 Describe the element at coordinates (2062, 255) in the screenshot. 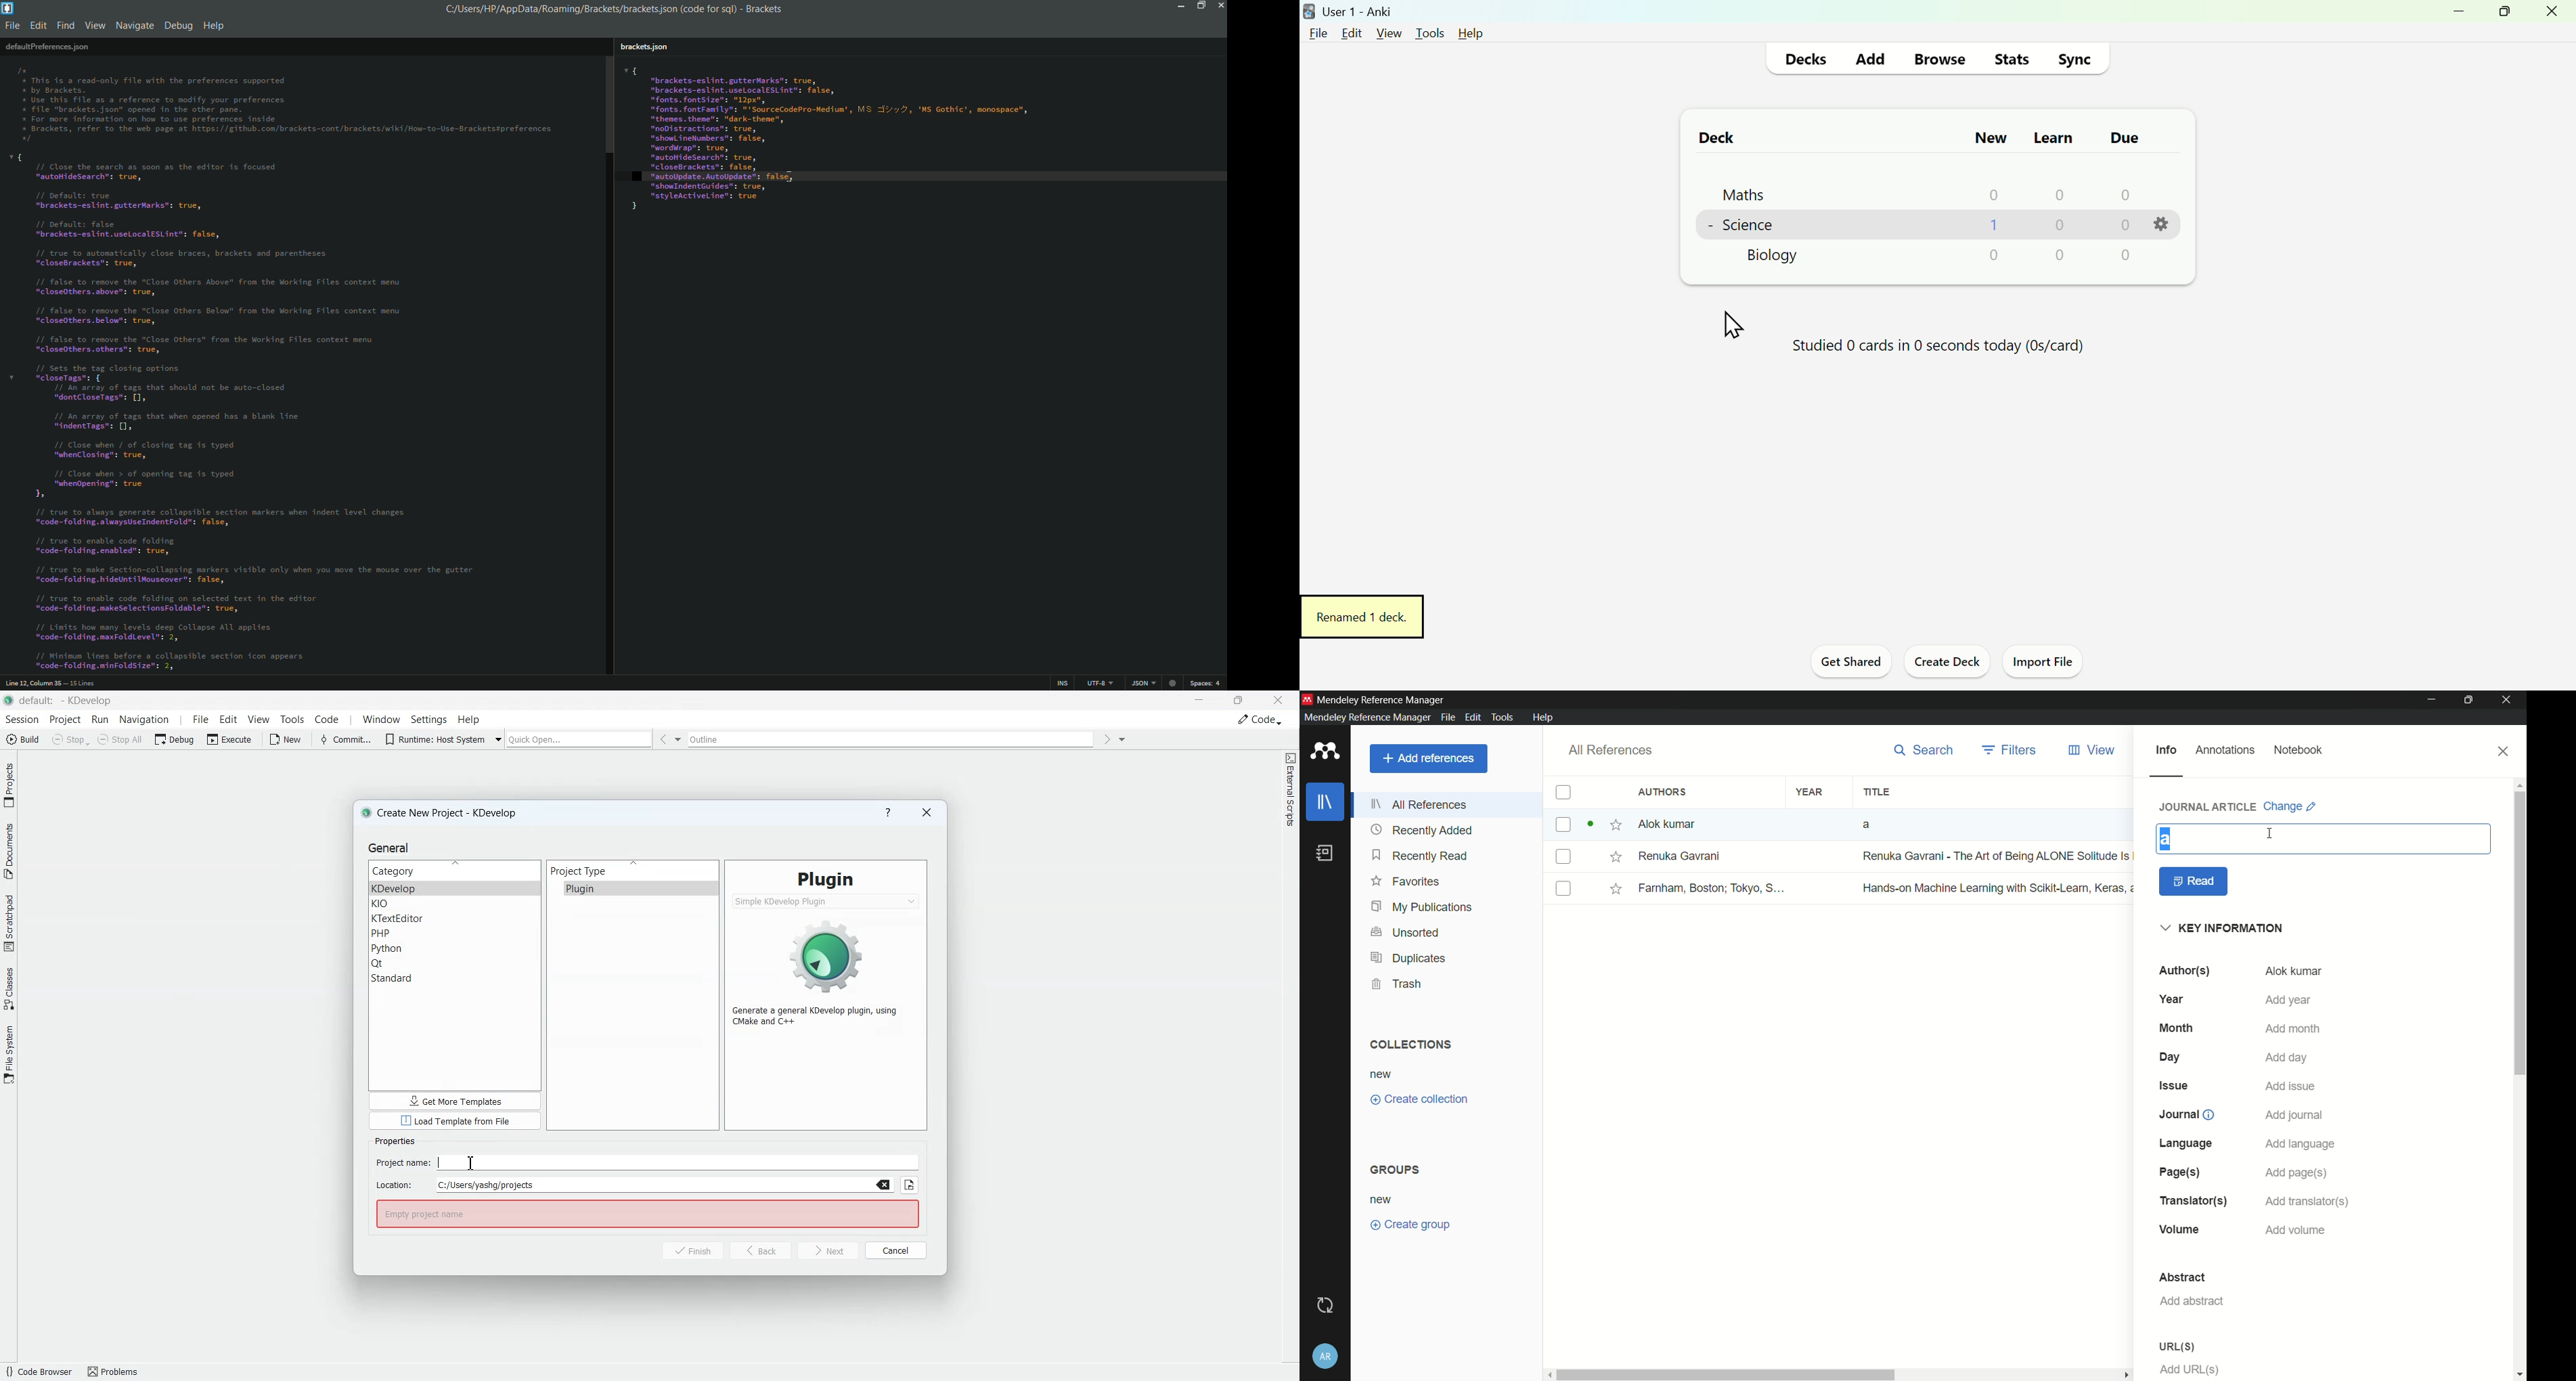

I see `0` at that location.